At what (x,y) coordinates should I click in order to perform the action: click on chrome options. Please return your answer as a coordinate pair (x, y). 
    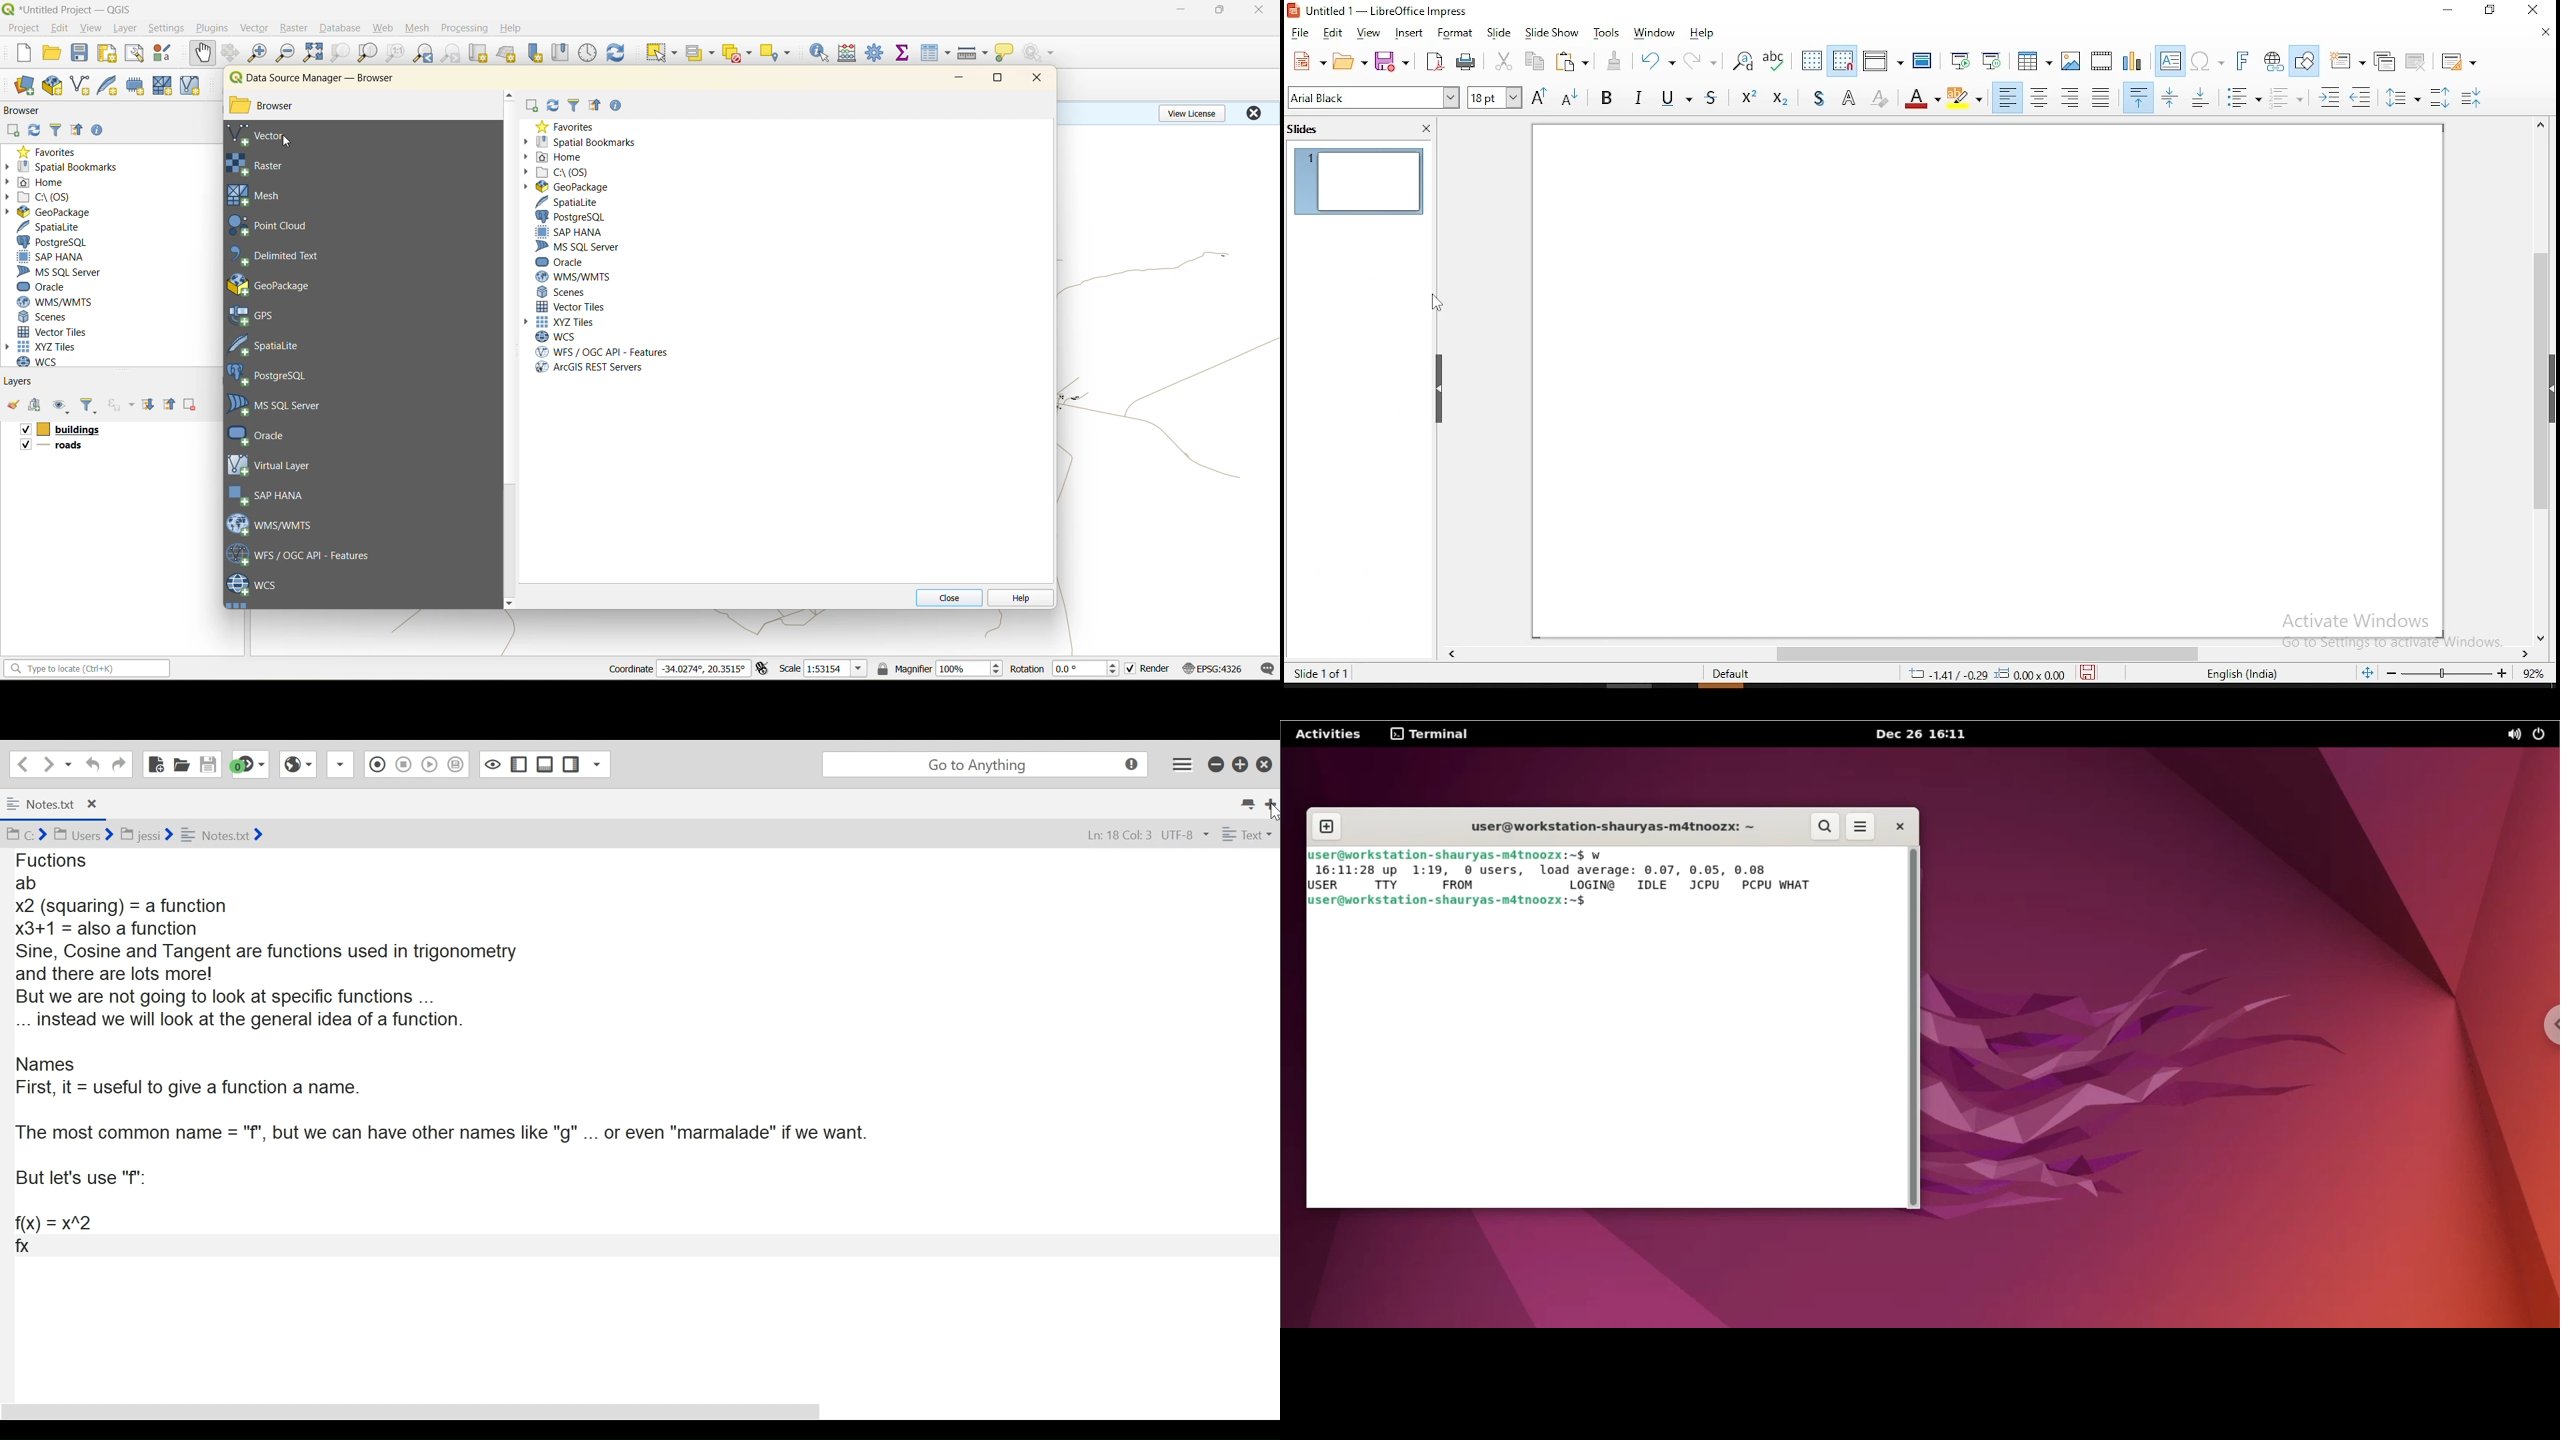
    Looking at the image, I should click on (2551, 1022).